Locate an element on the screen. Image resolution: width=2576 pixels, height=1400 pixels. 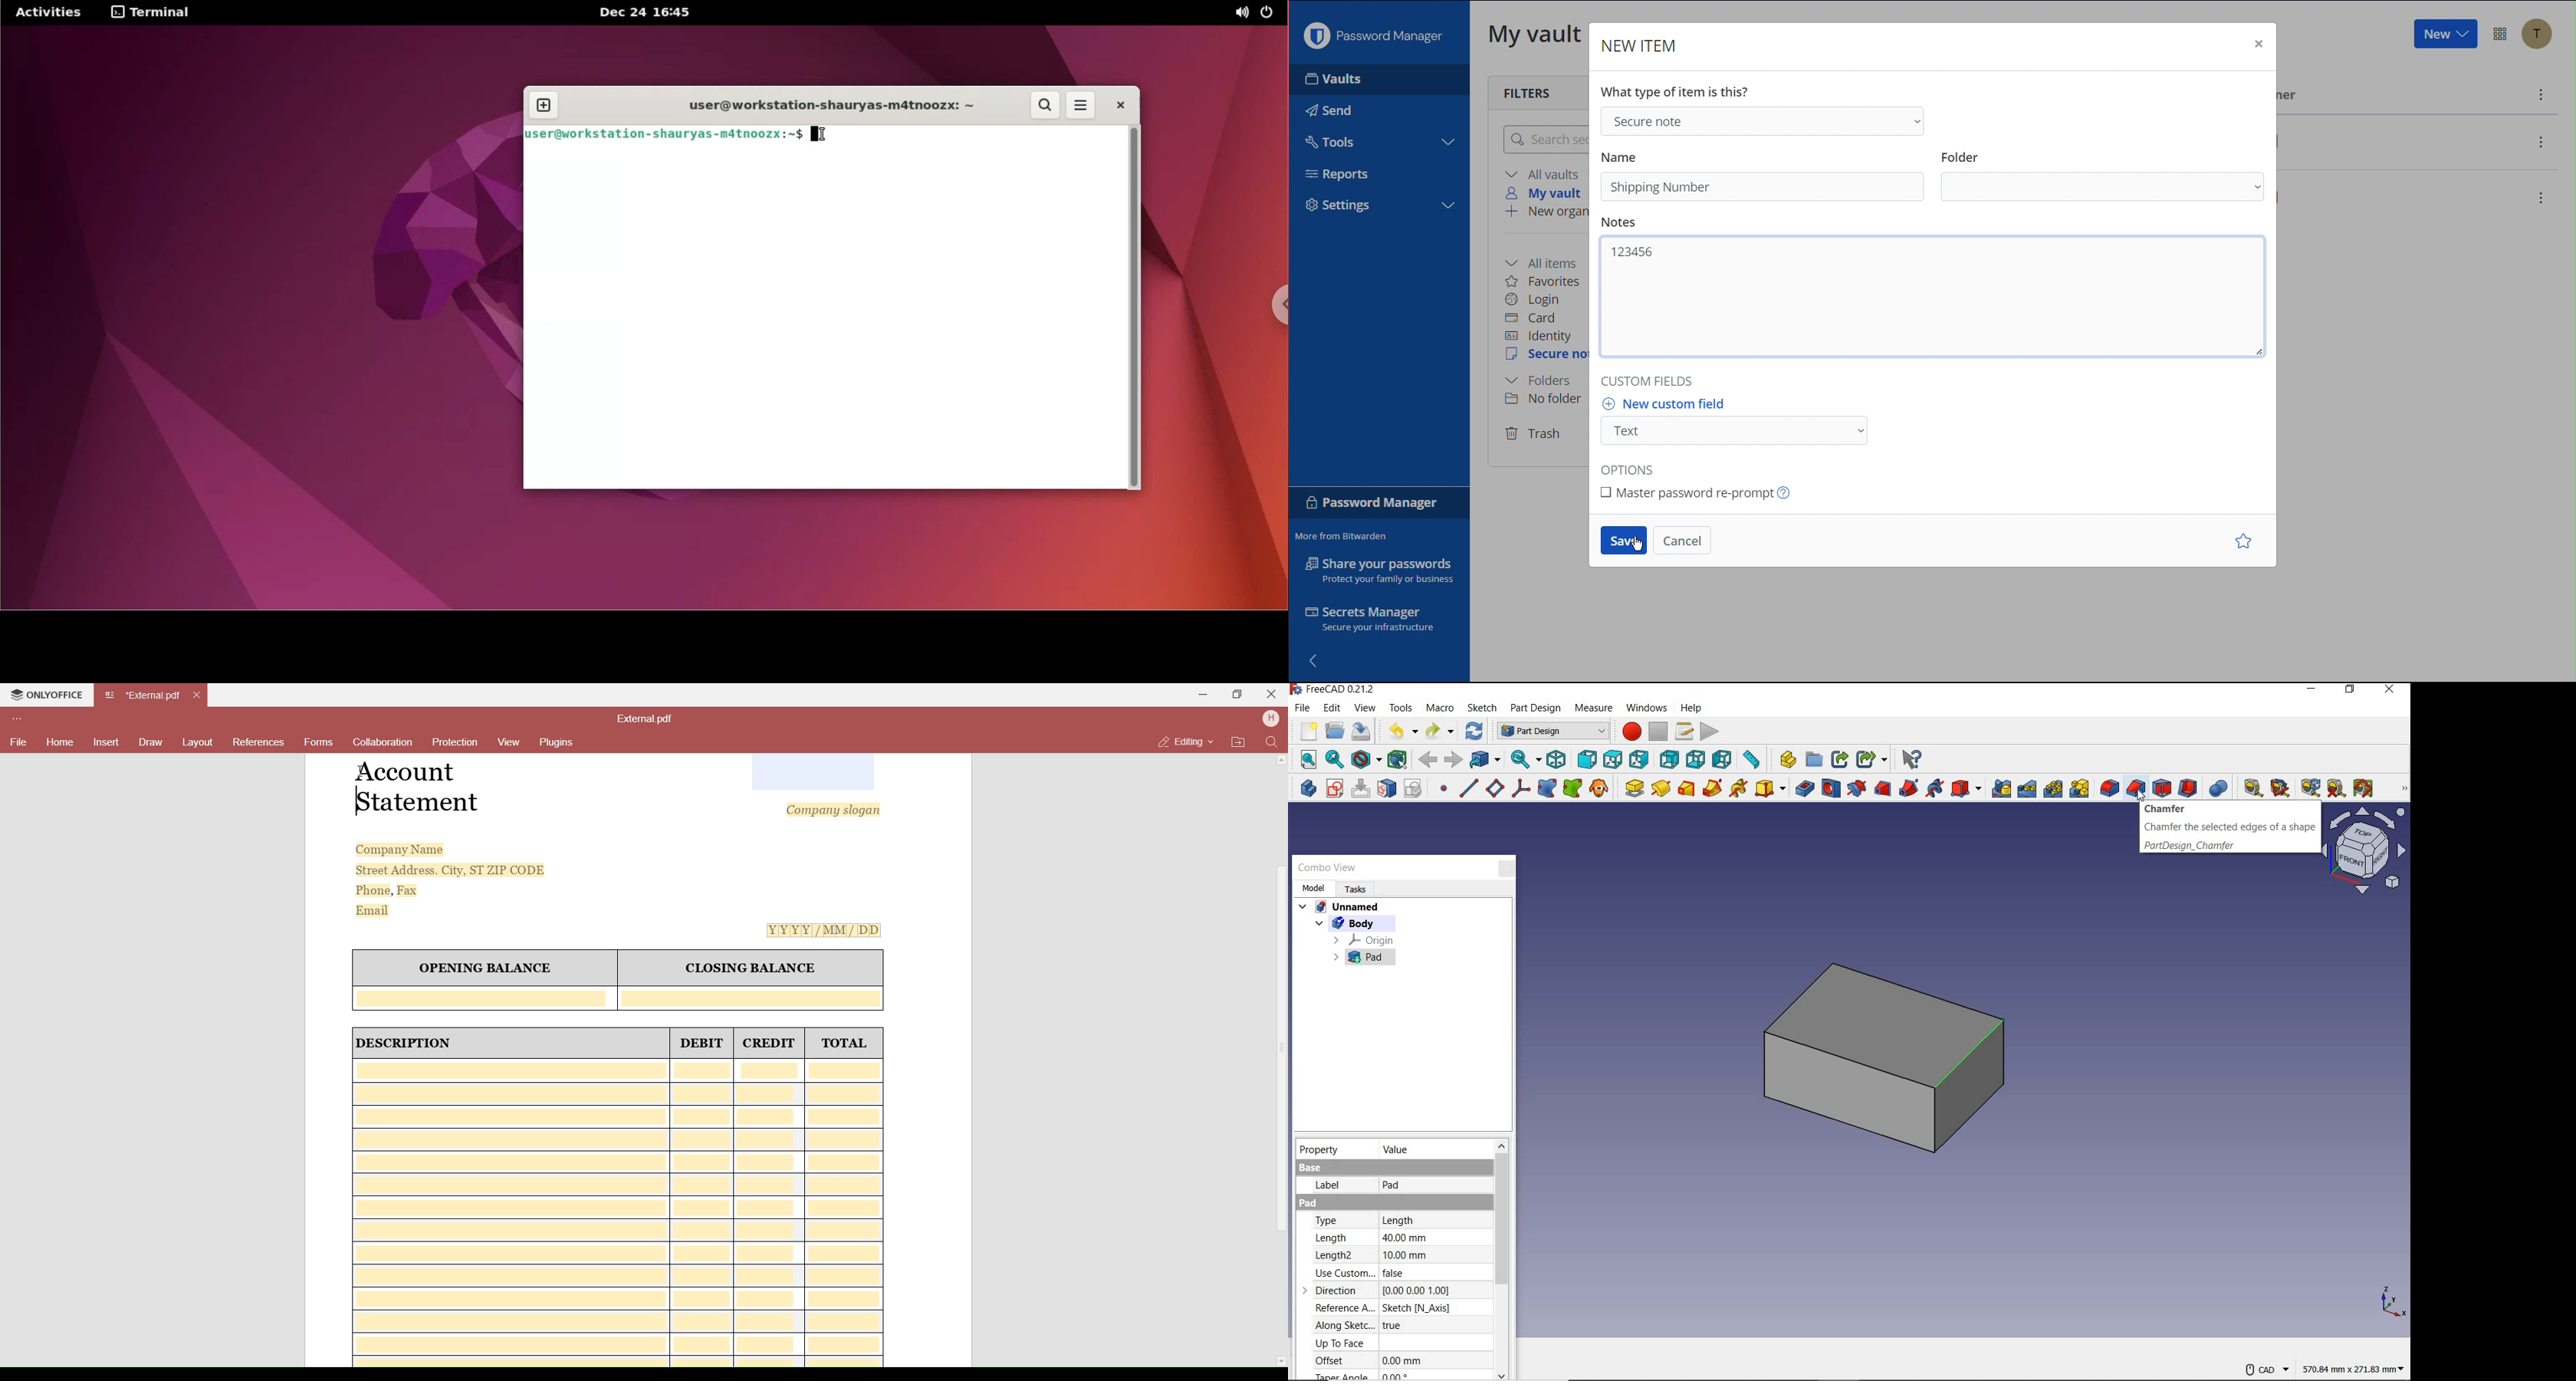
edge selected is located at coordinates (1971, 1055).